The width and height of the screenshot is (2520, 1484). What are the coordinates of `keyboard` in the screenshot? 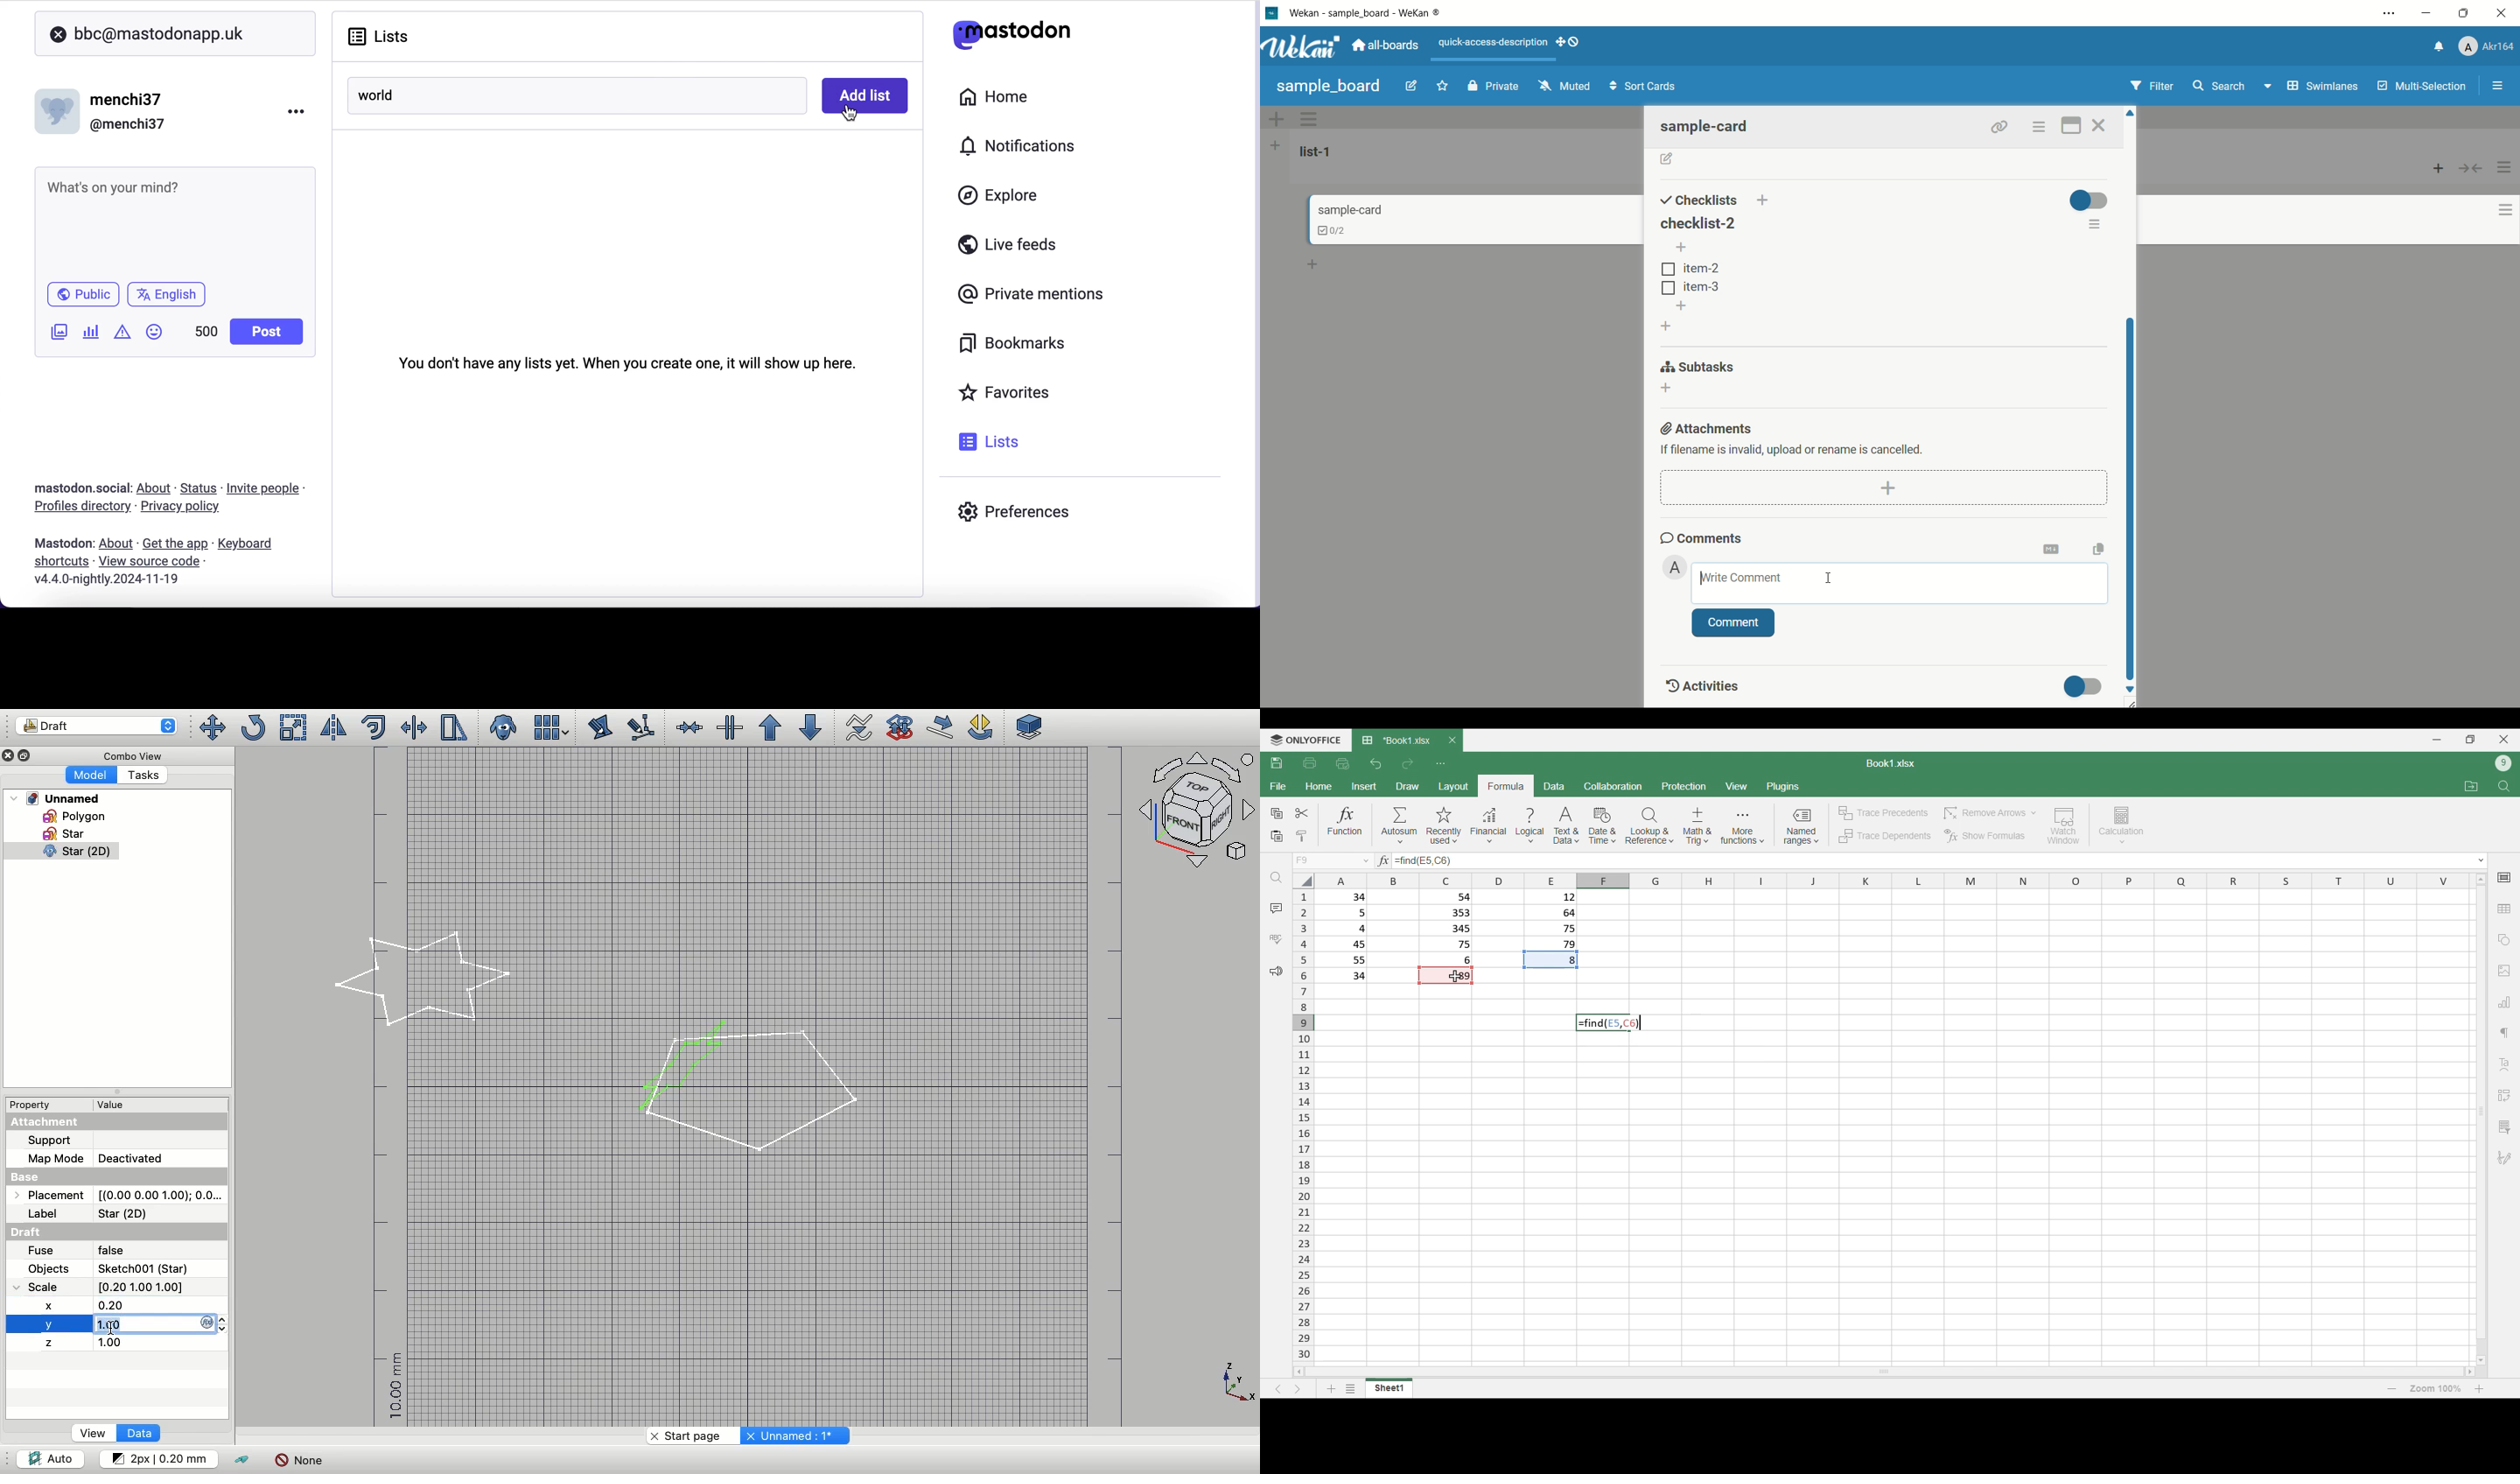 It's located at (248, 545).